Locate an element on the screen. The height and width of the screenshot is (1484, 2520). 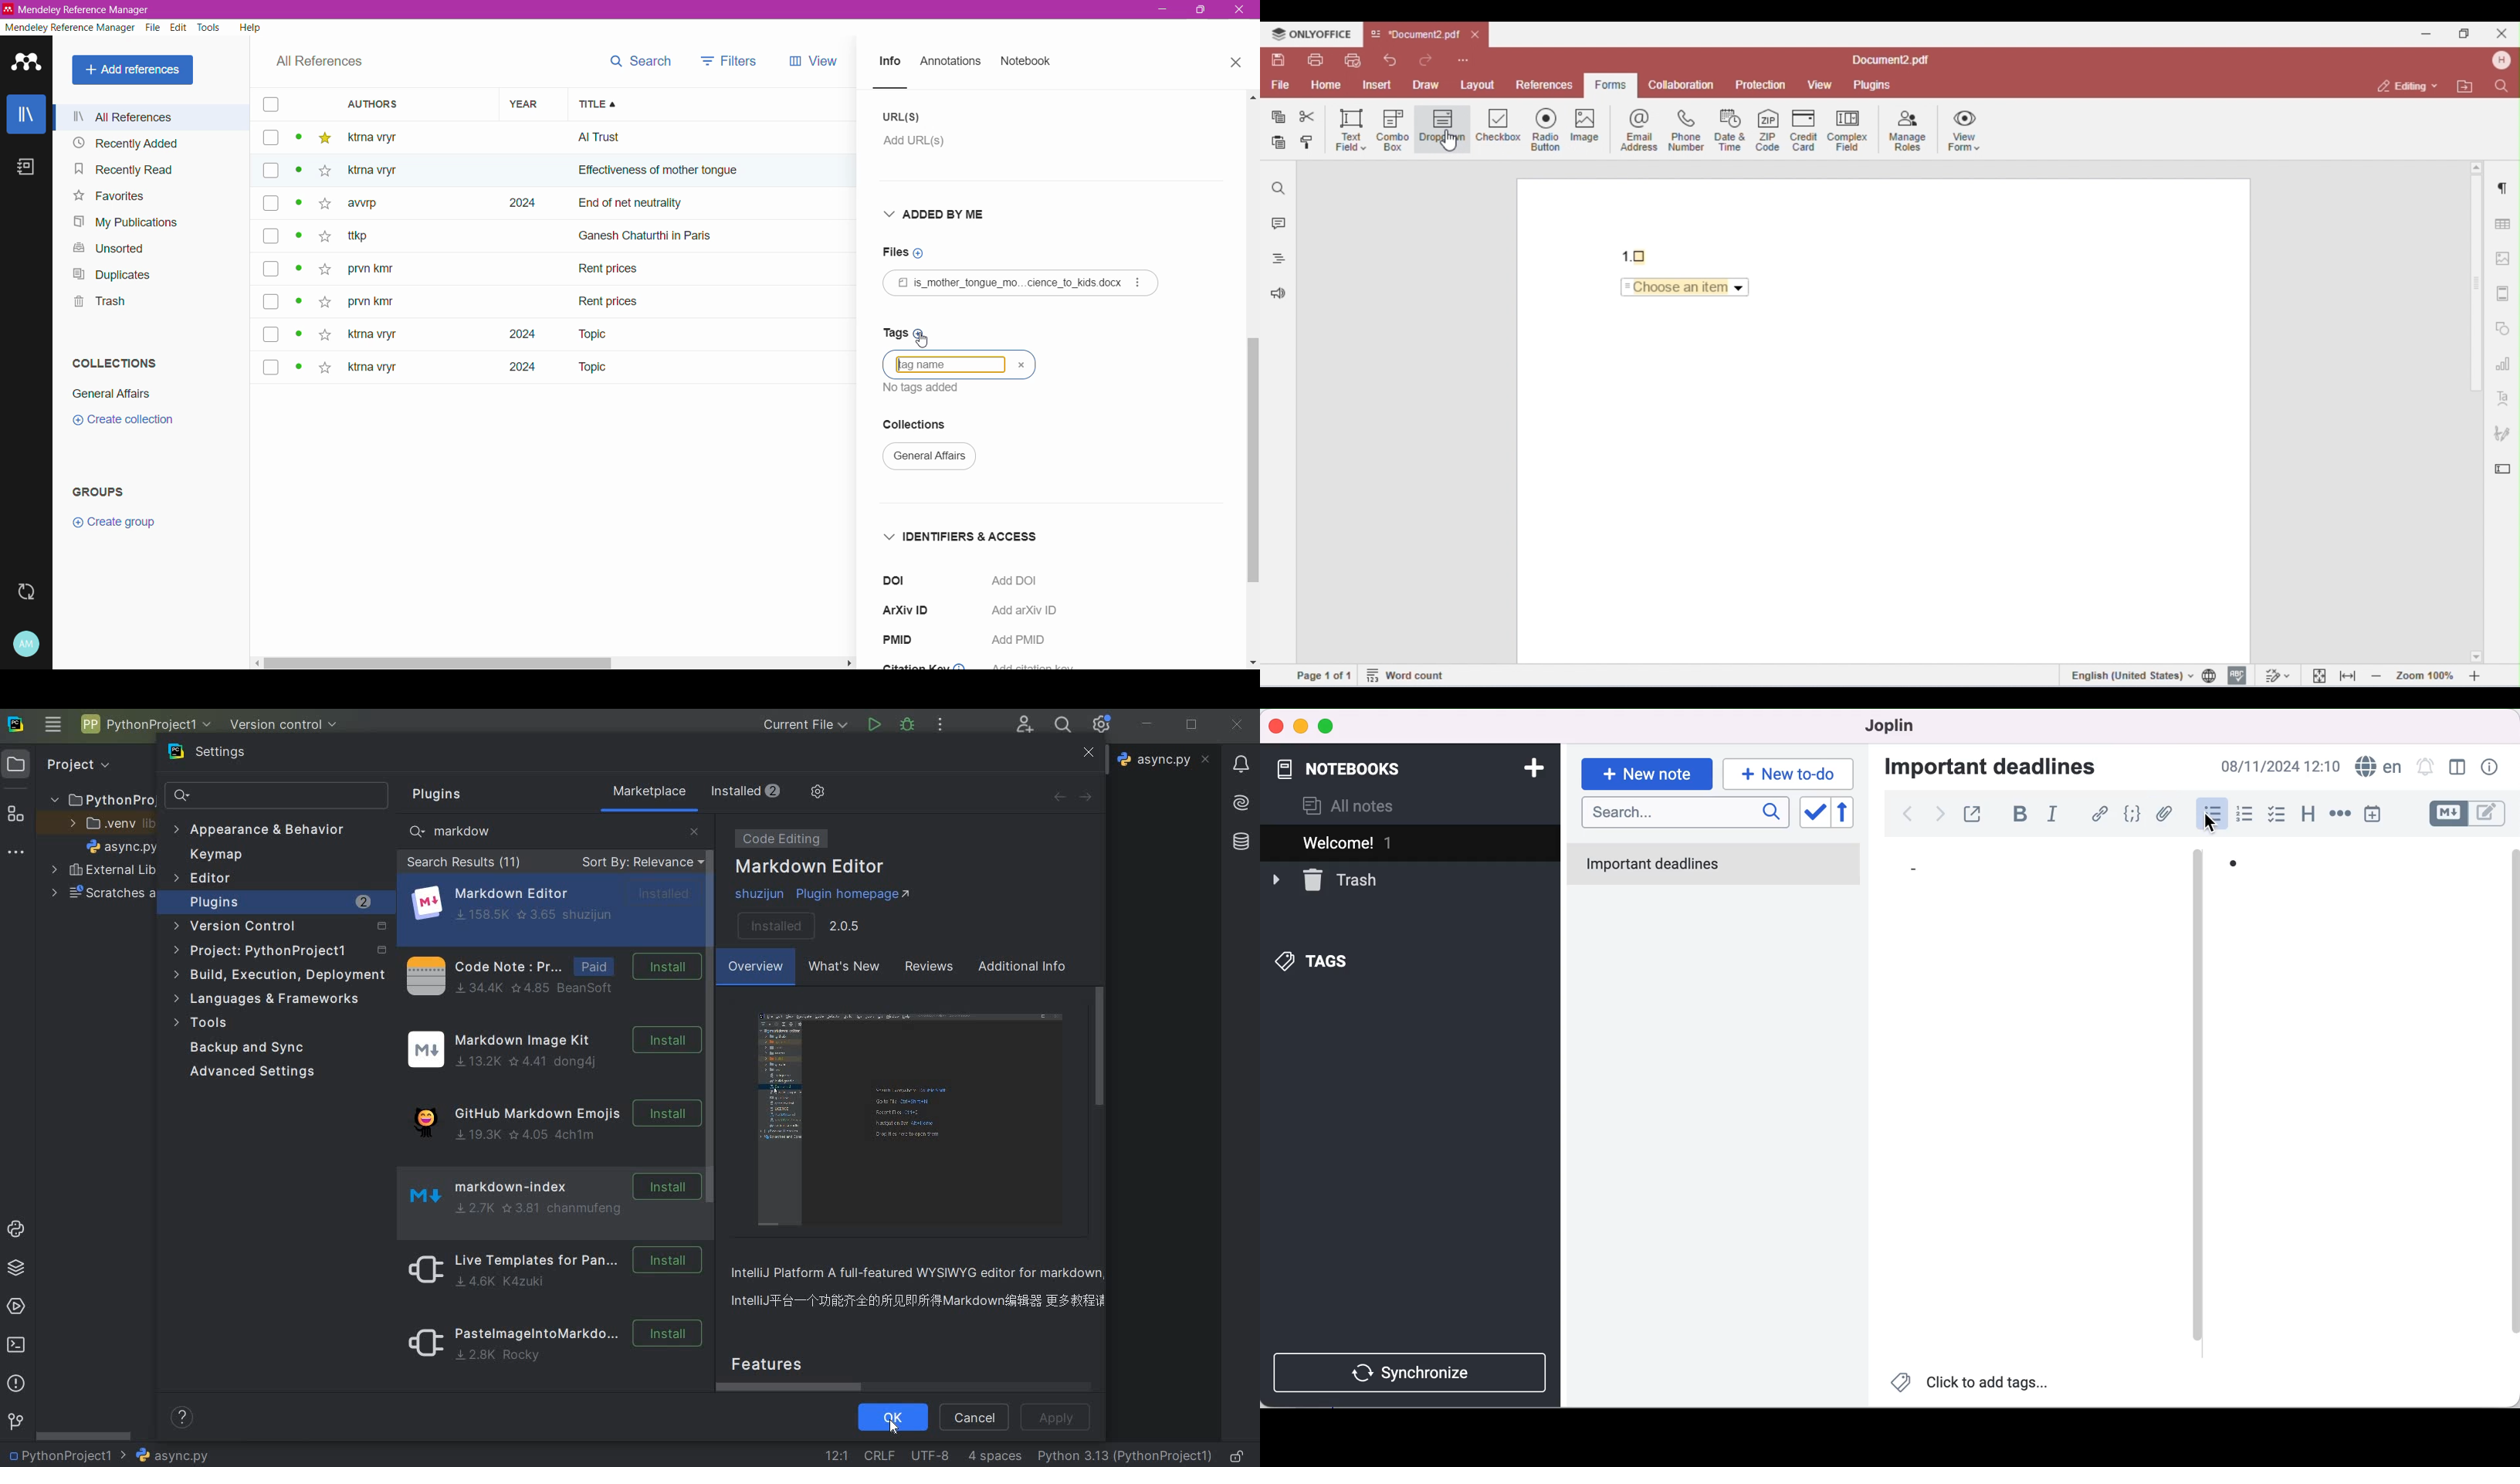
Unsorted is located at coordinates (114, 249).